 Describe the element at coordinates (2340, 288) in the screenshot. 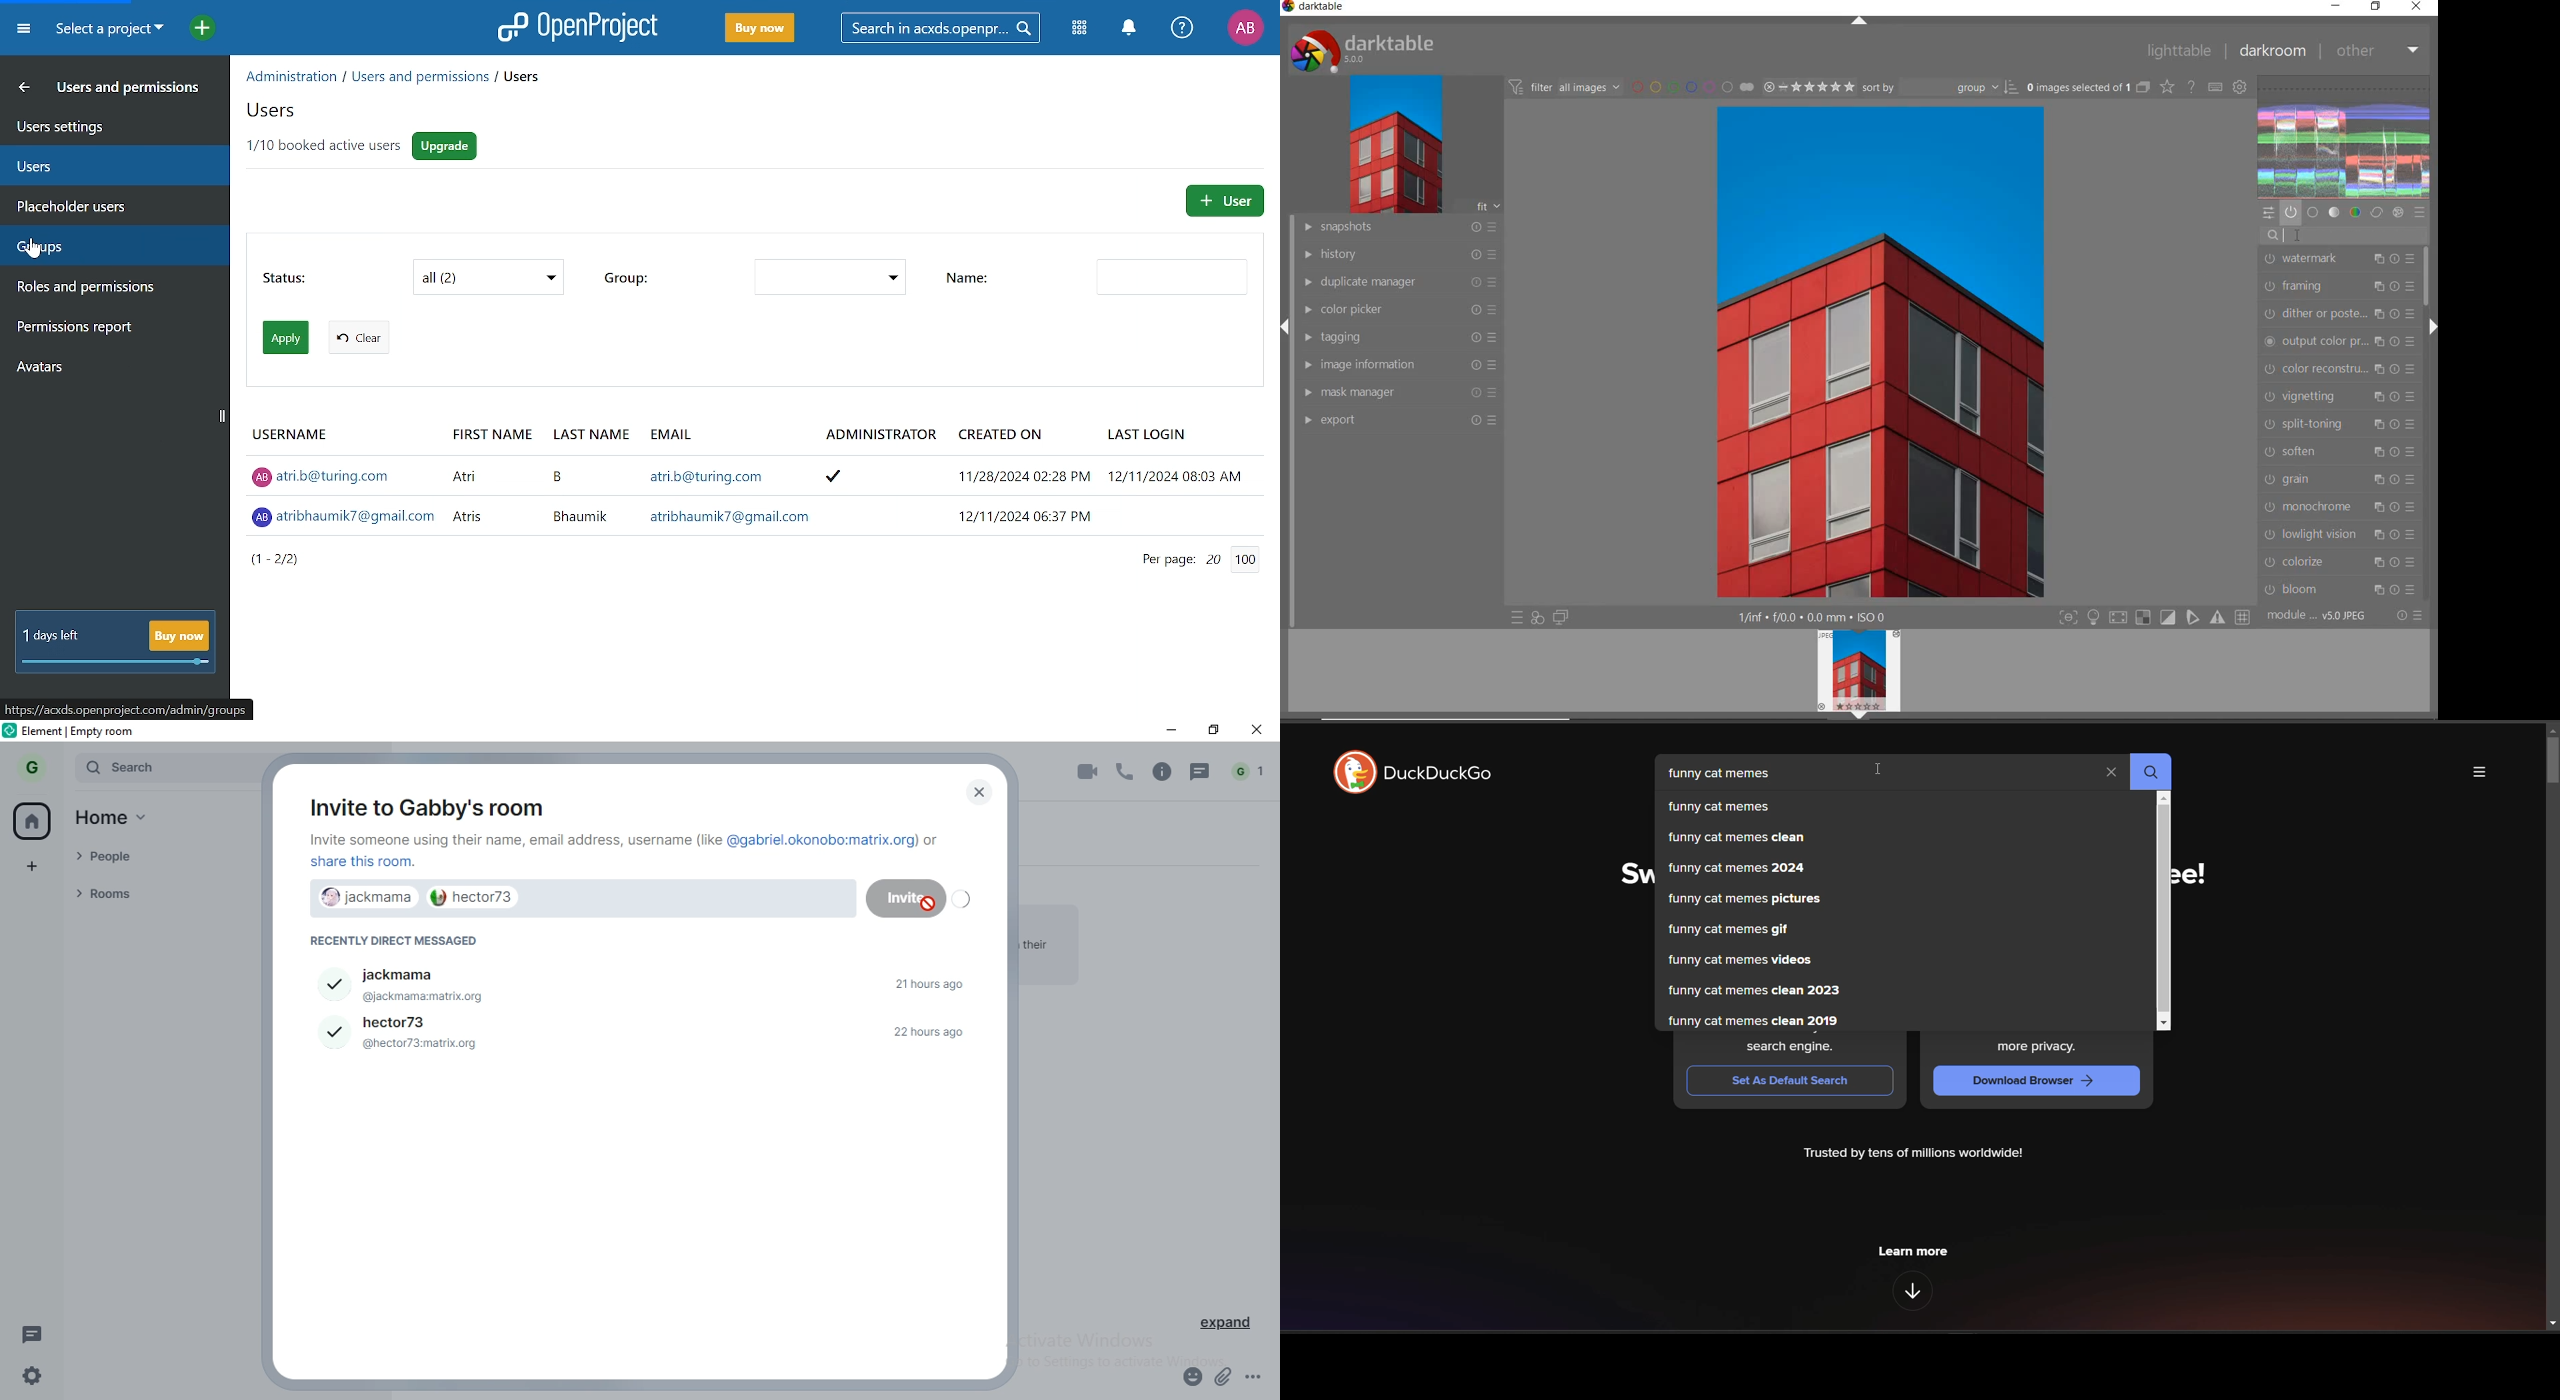

I see `framing` at that location.